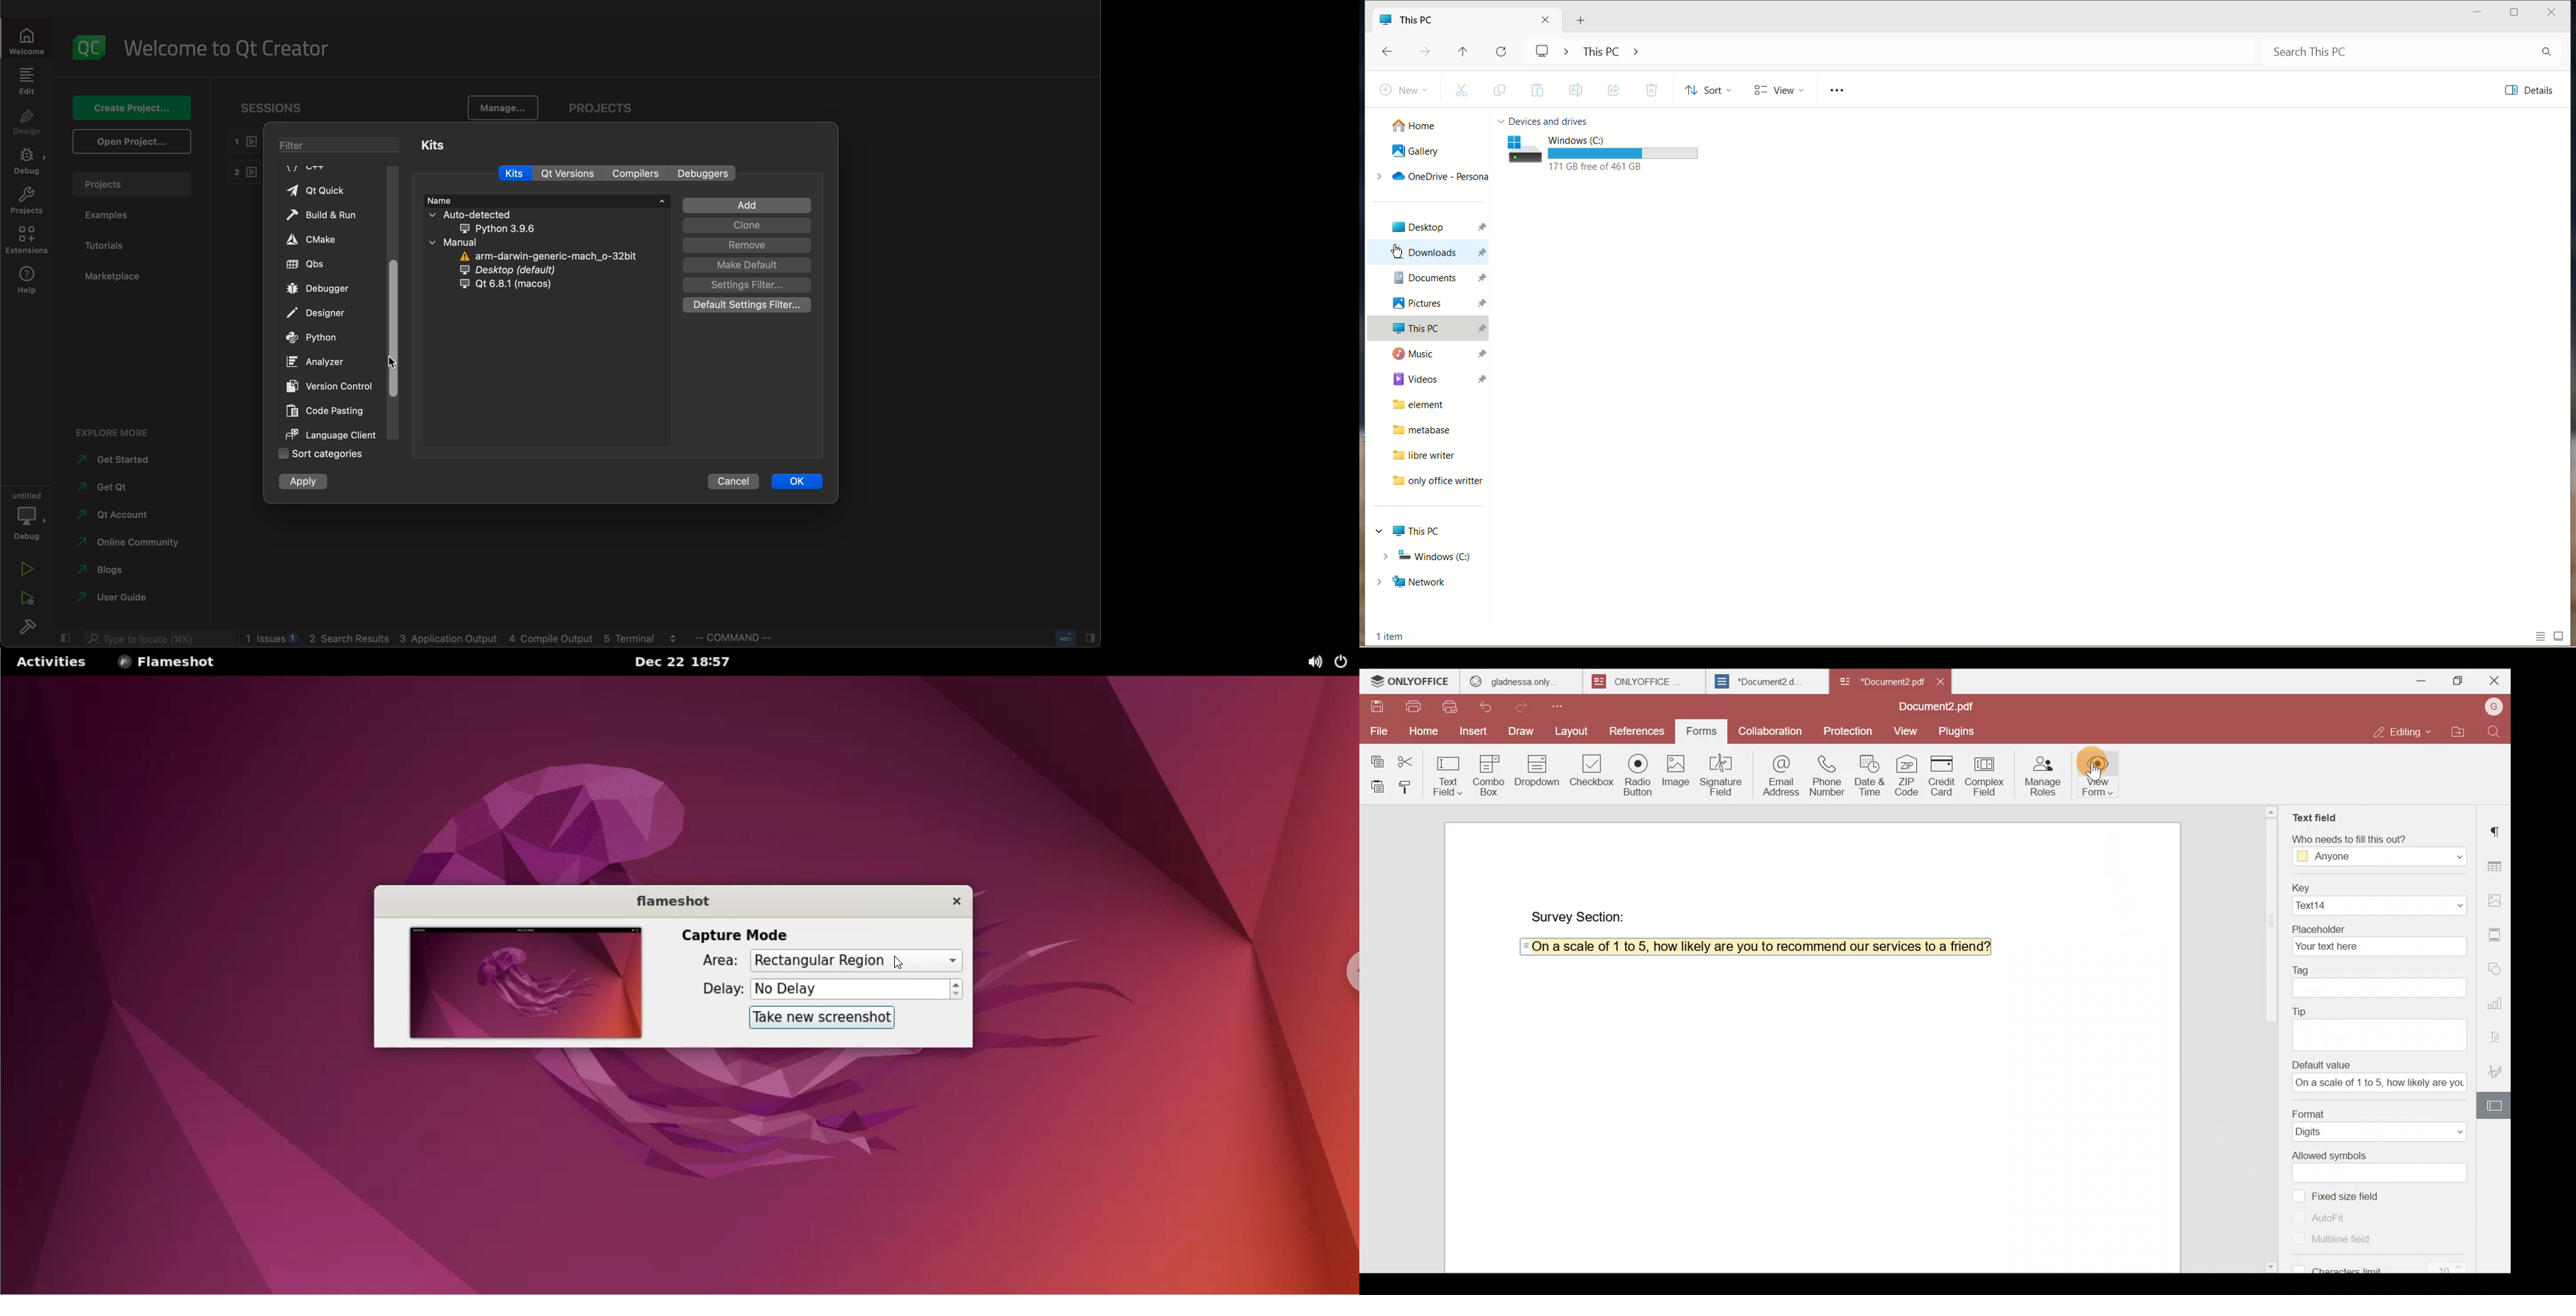 The image size is (2576, 1316). What do you see at coordinates (1390, 636) in the screenshot?
I see `item count` at bounding box center [1390, 636].